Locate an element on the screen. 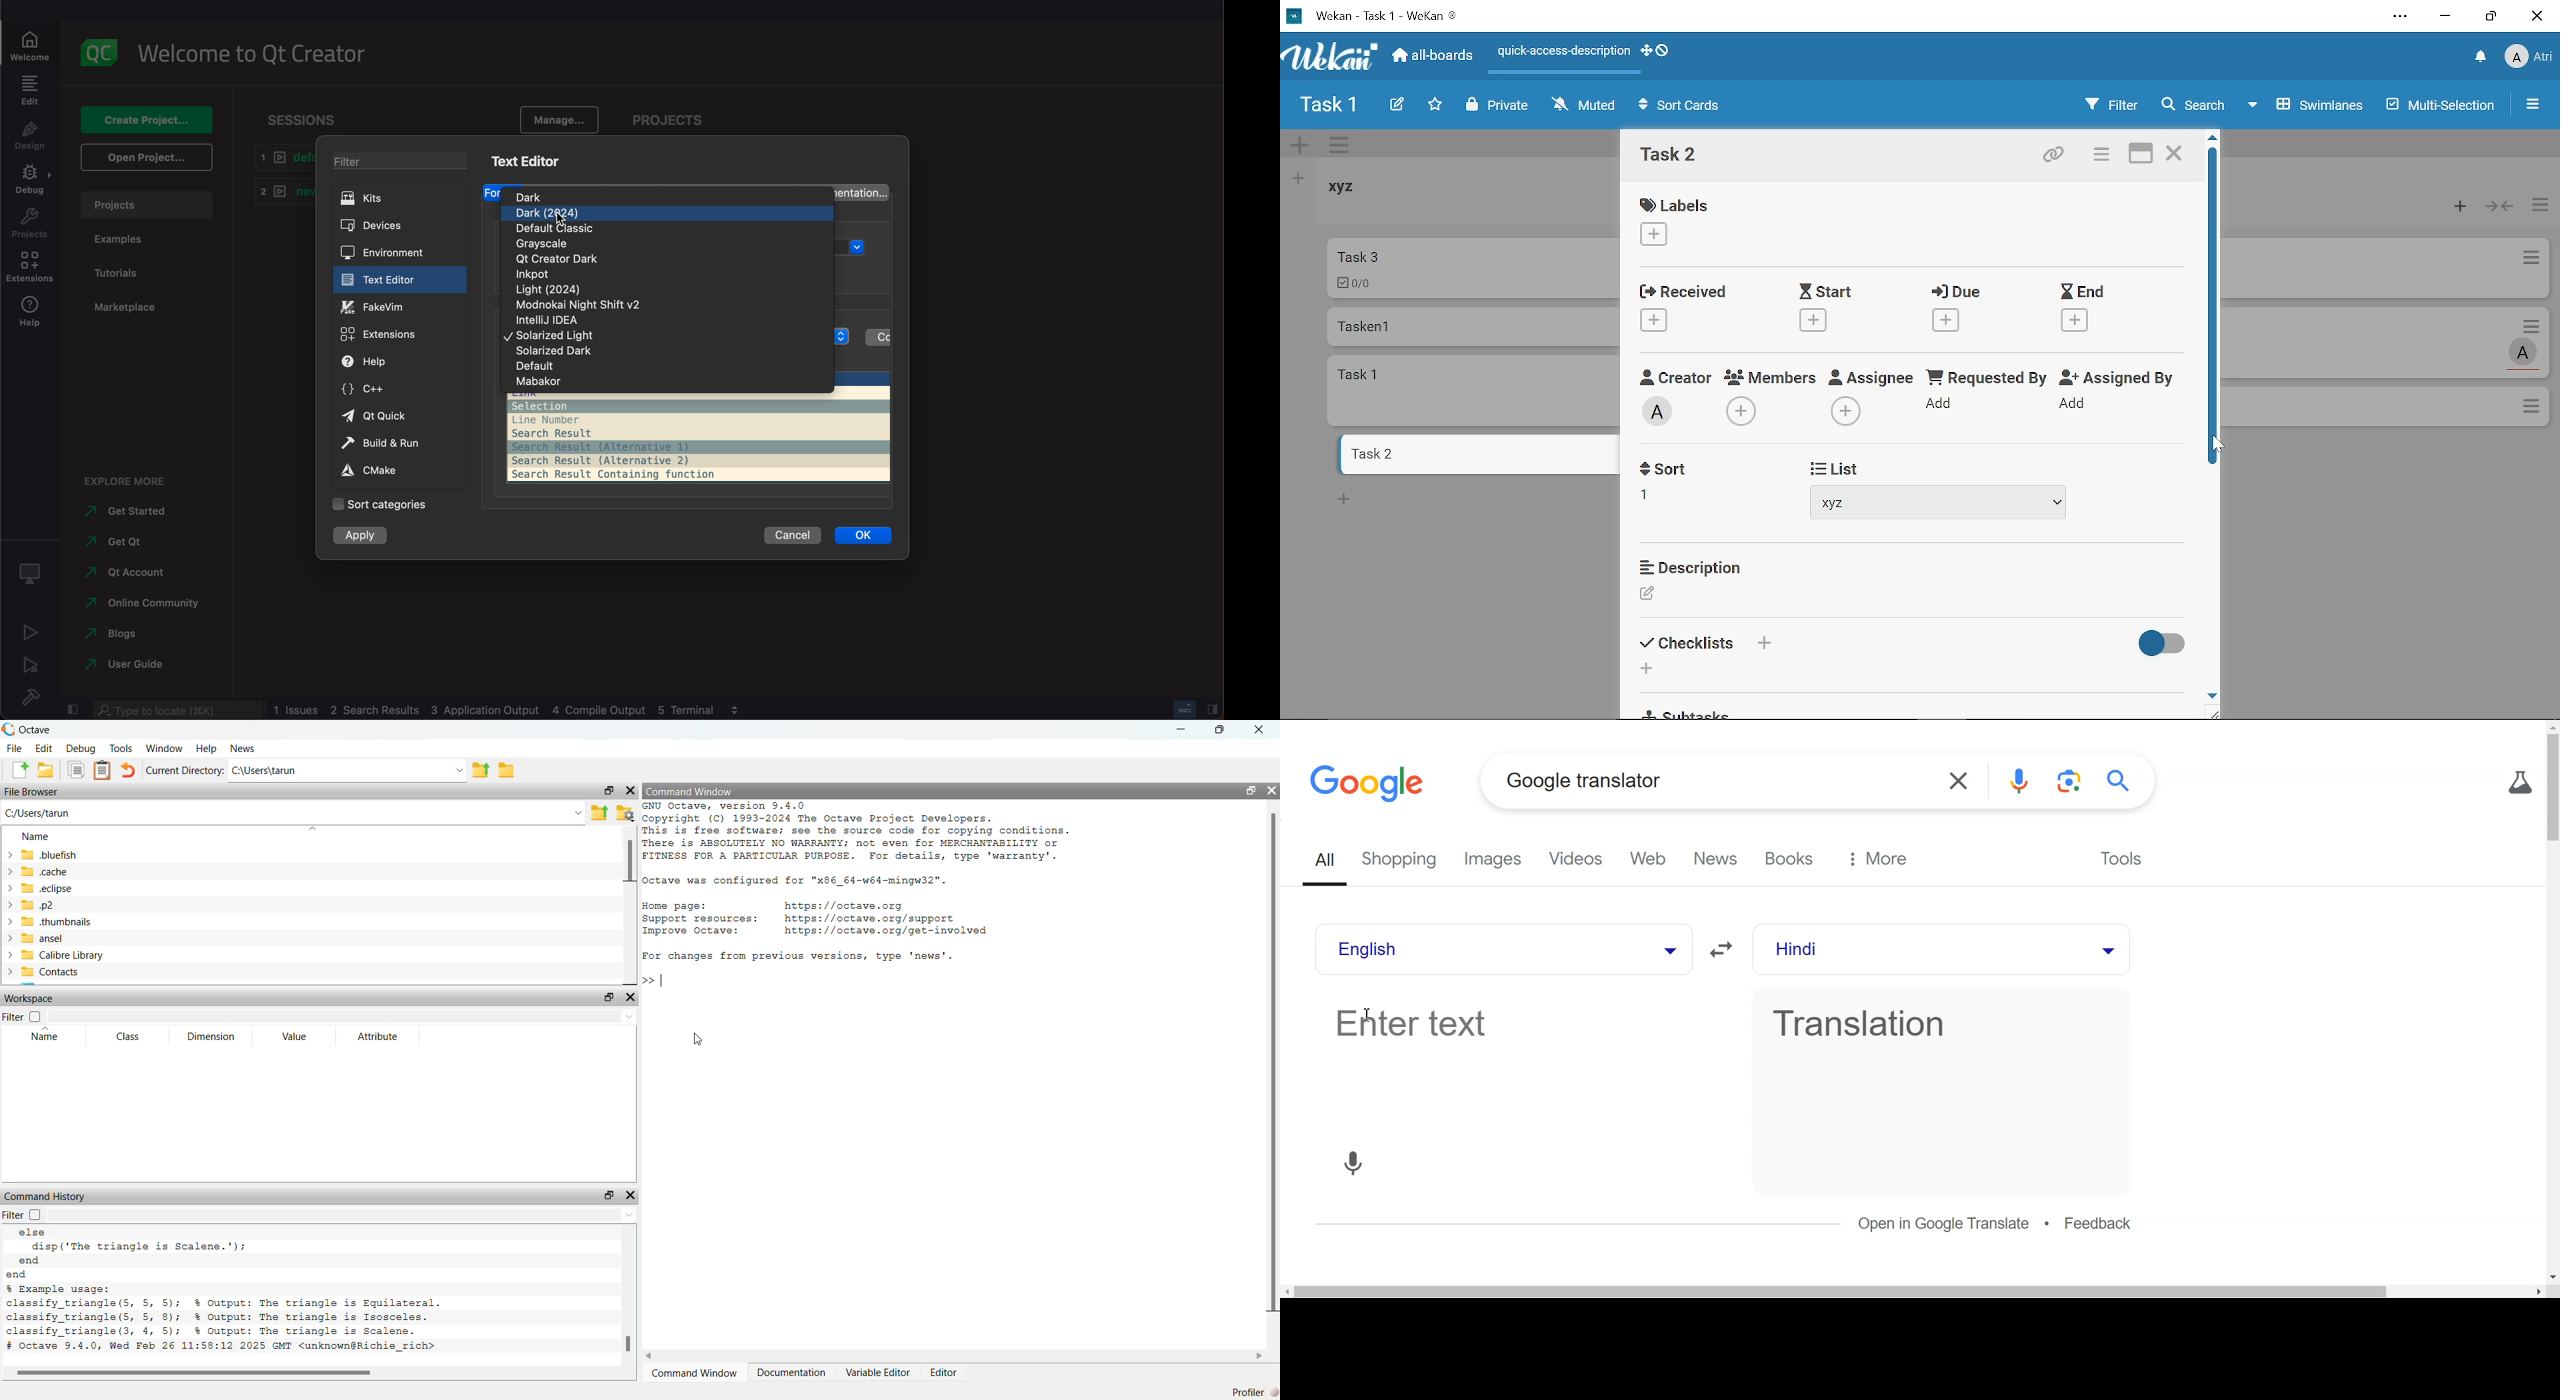 The width and height of the screenshot is (2576, 1400). cmake is located at coordinates (392, 470).